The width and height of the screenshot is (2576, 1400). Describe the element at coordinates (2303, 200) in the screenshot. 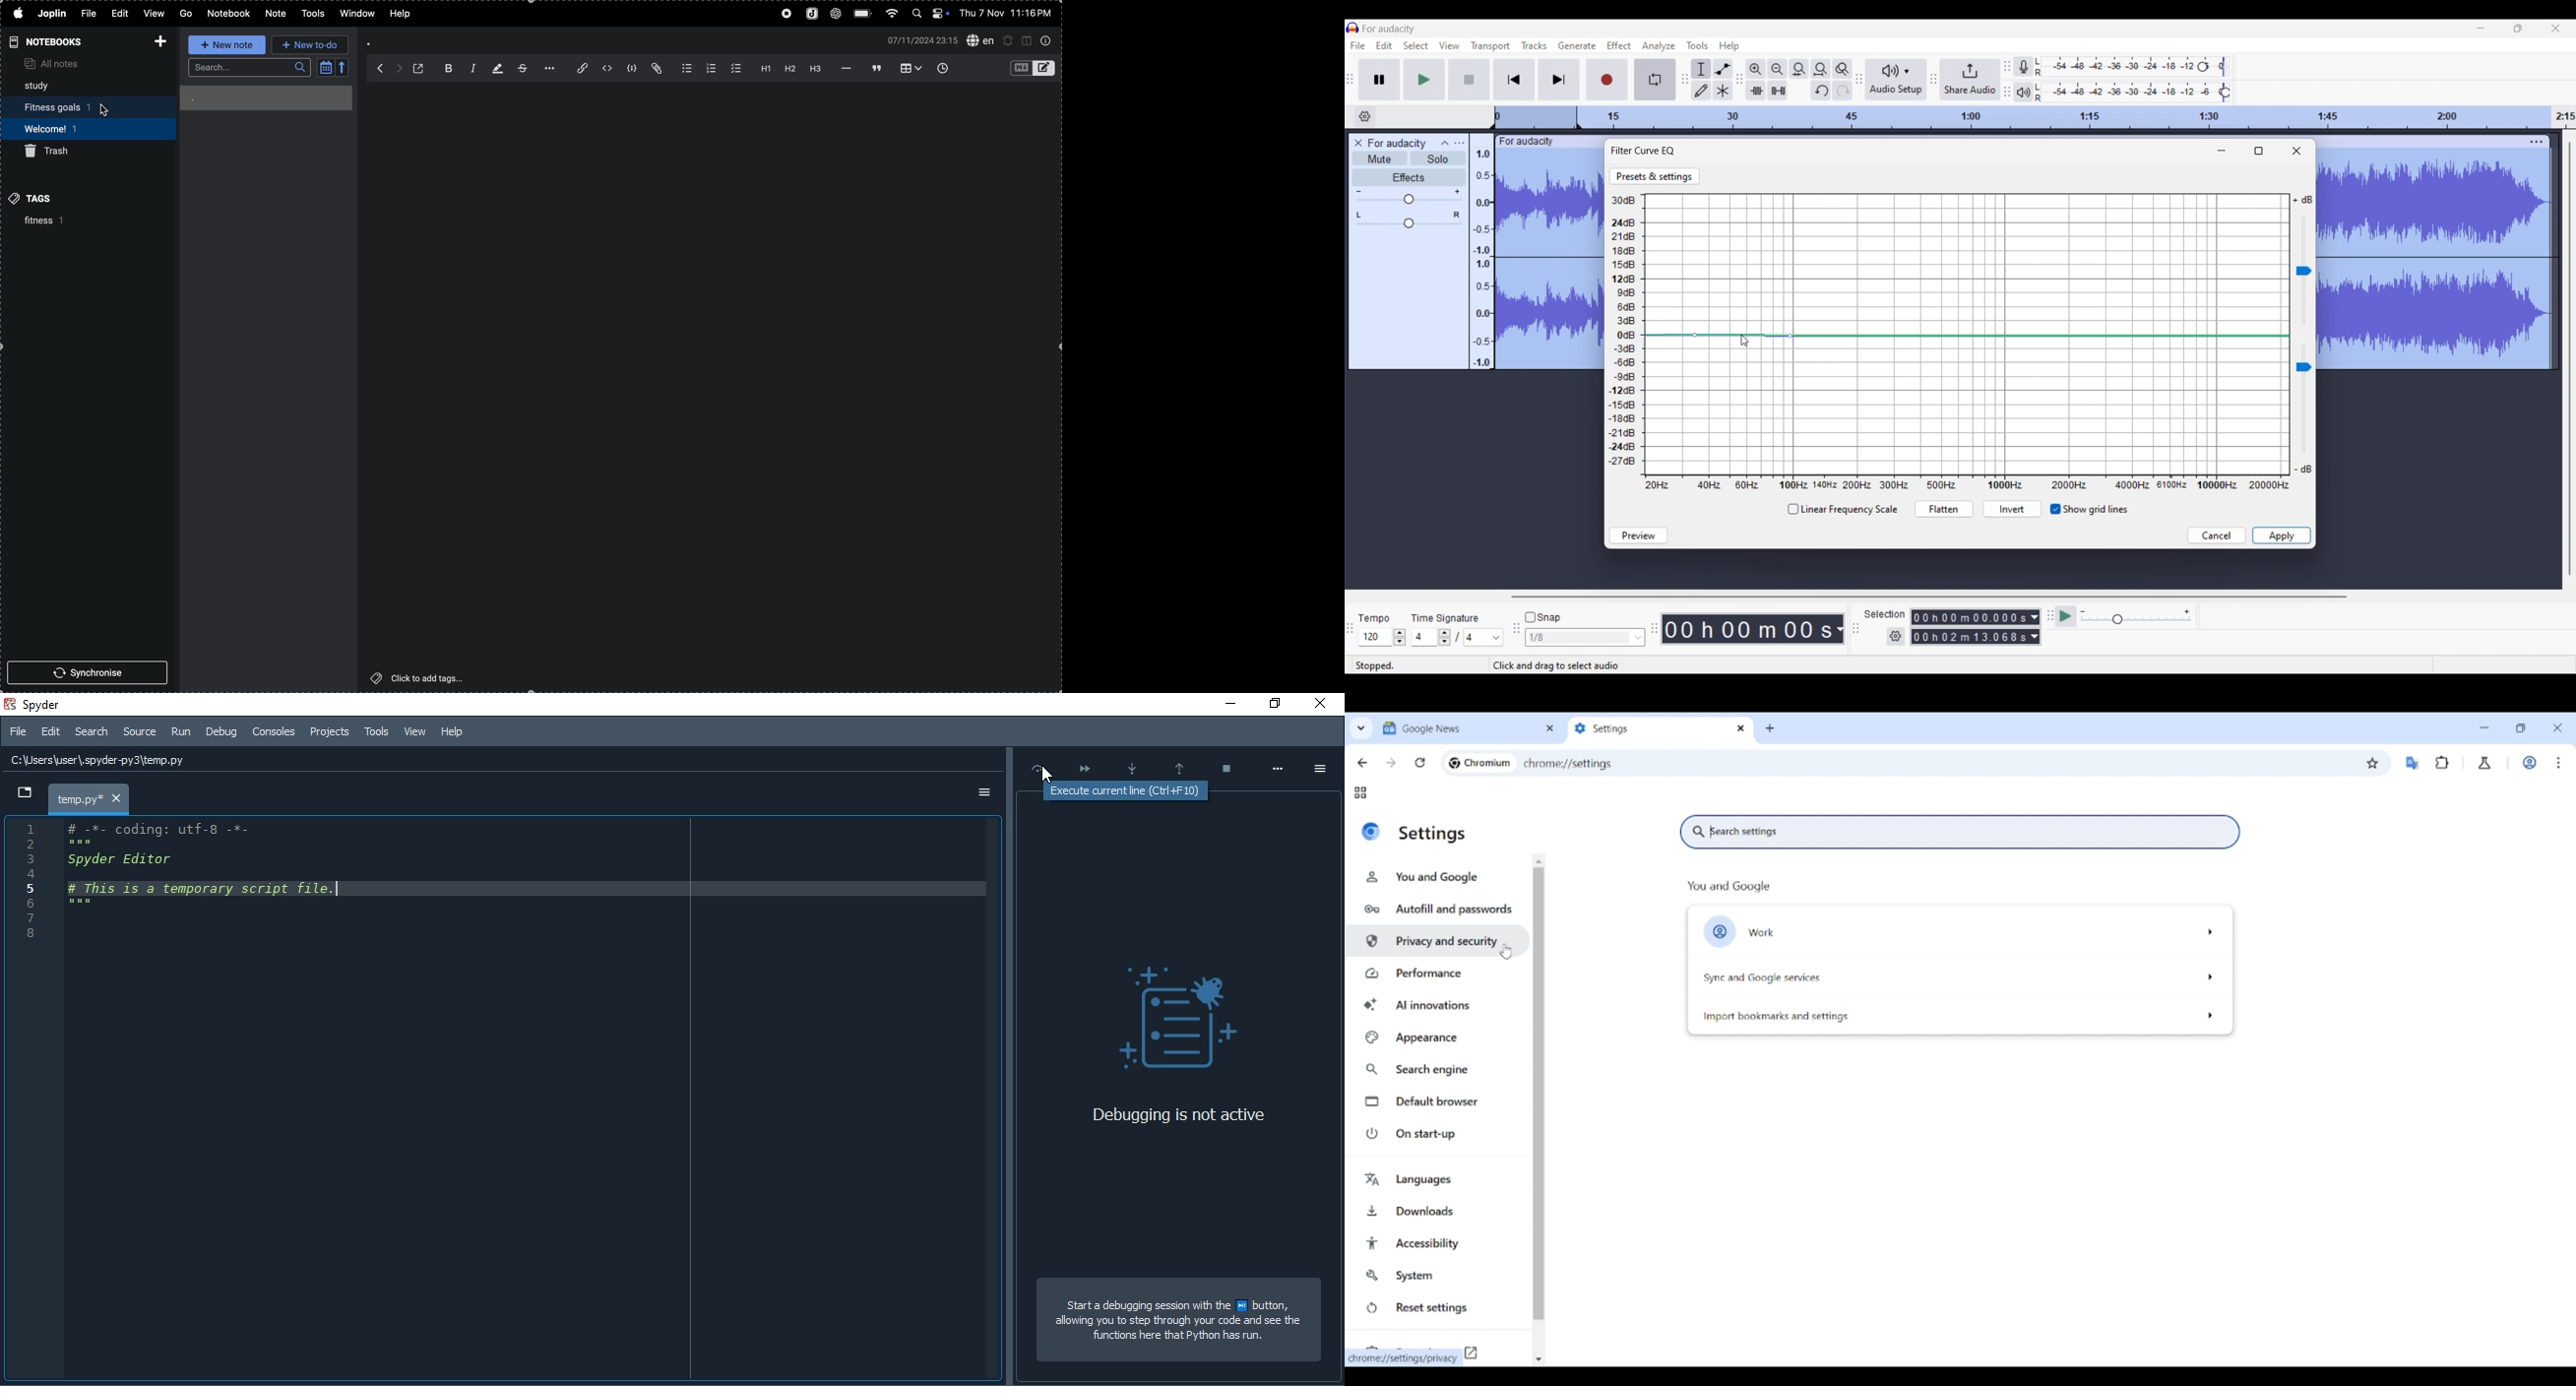

I see `Indicates max. volume` at that location.